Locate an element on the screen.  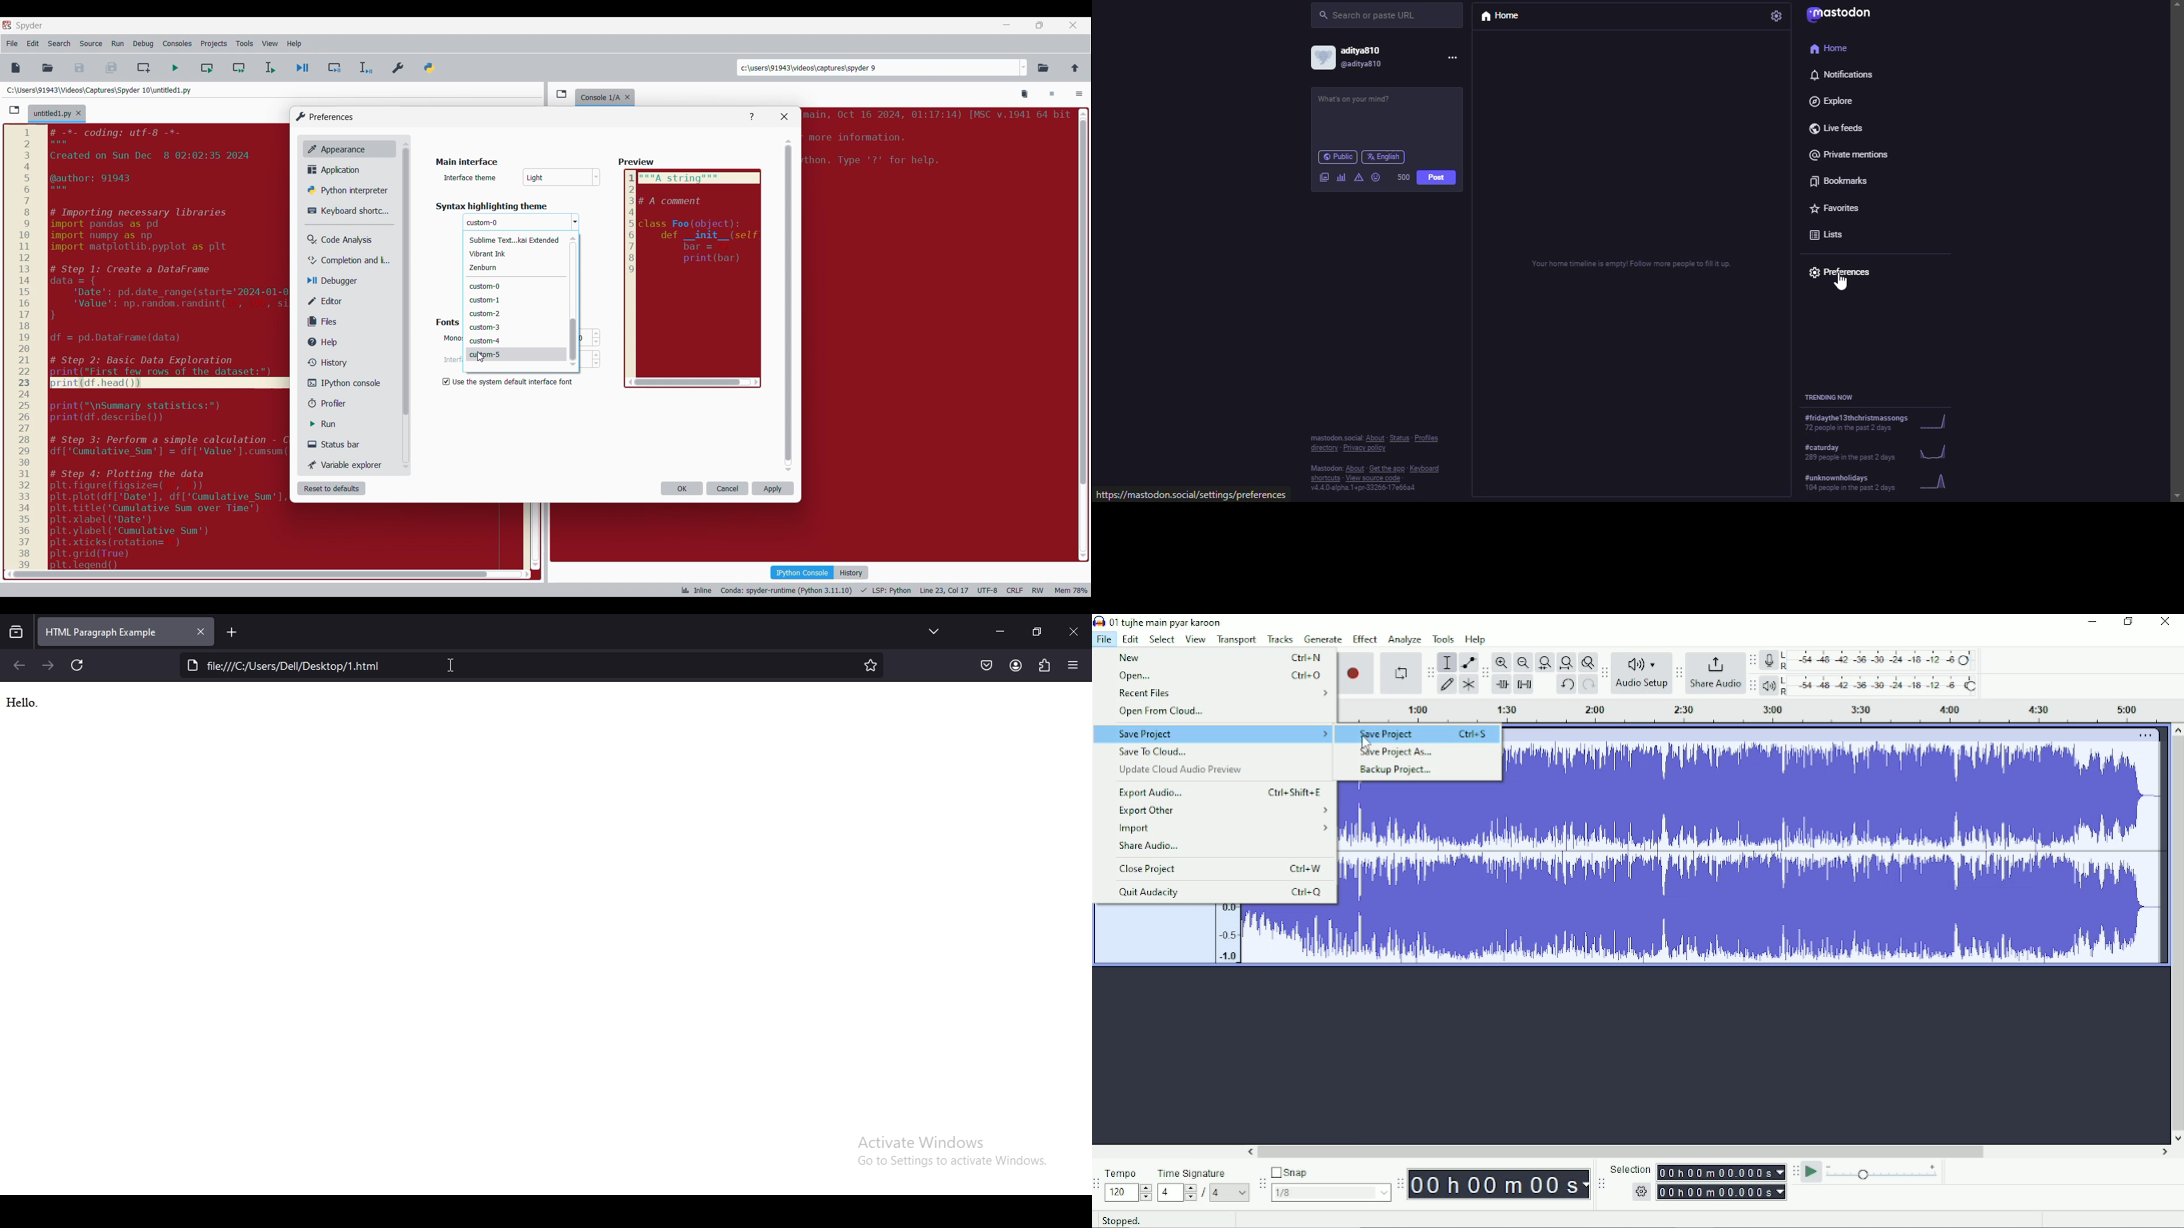
code is located at coordinates (171, 346).